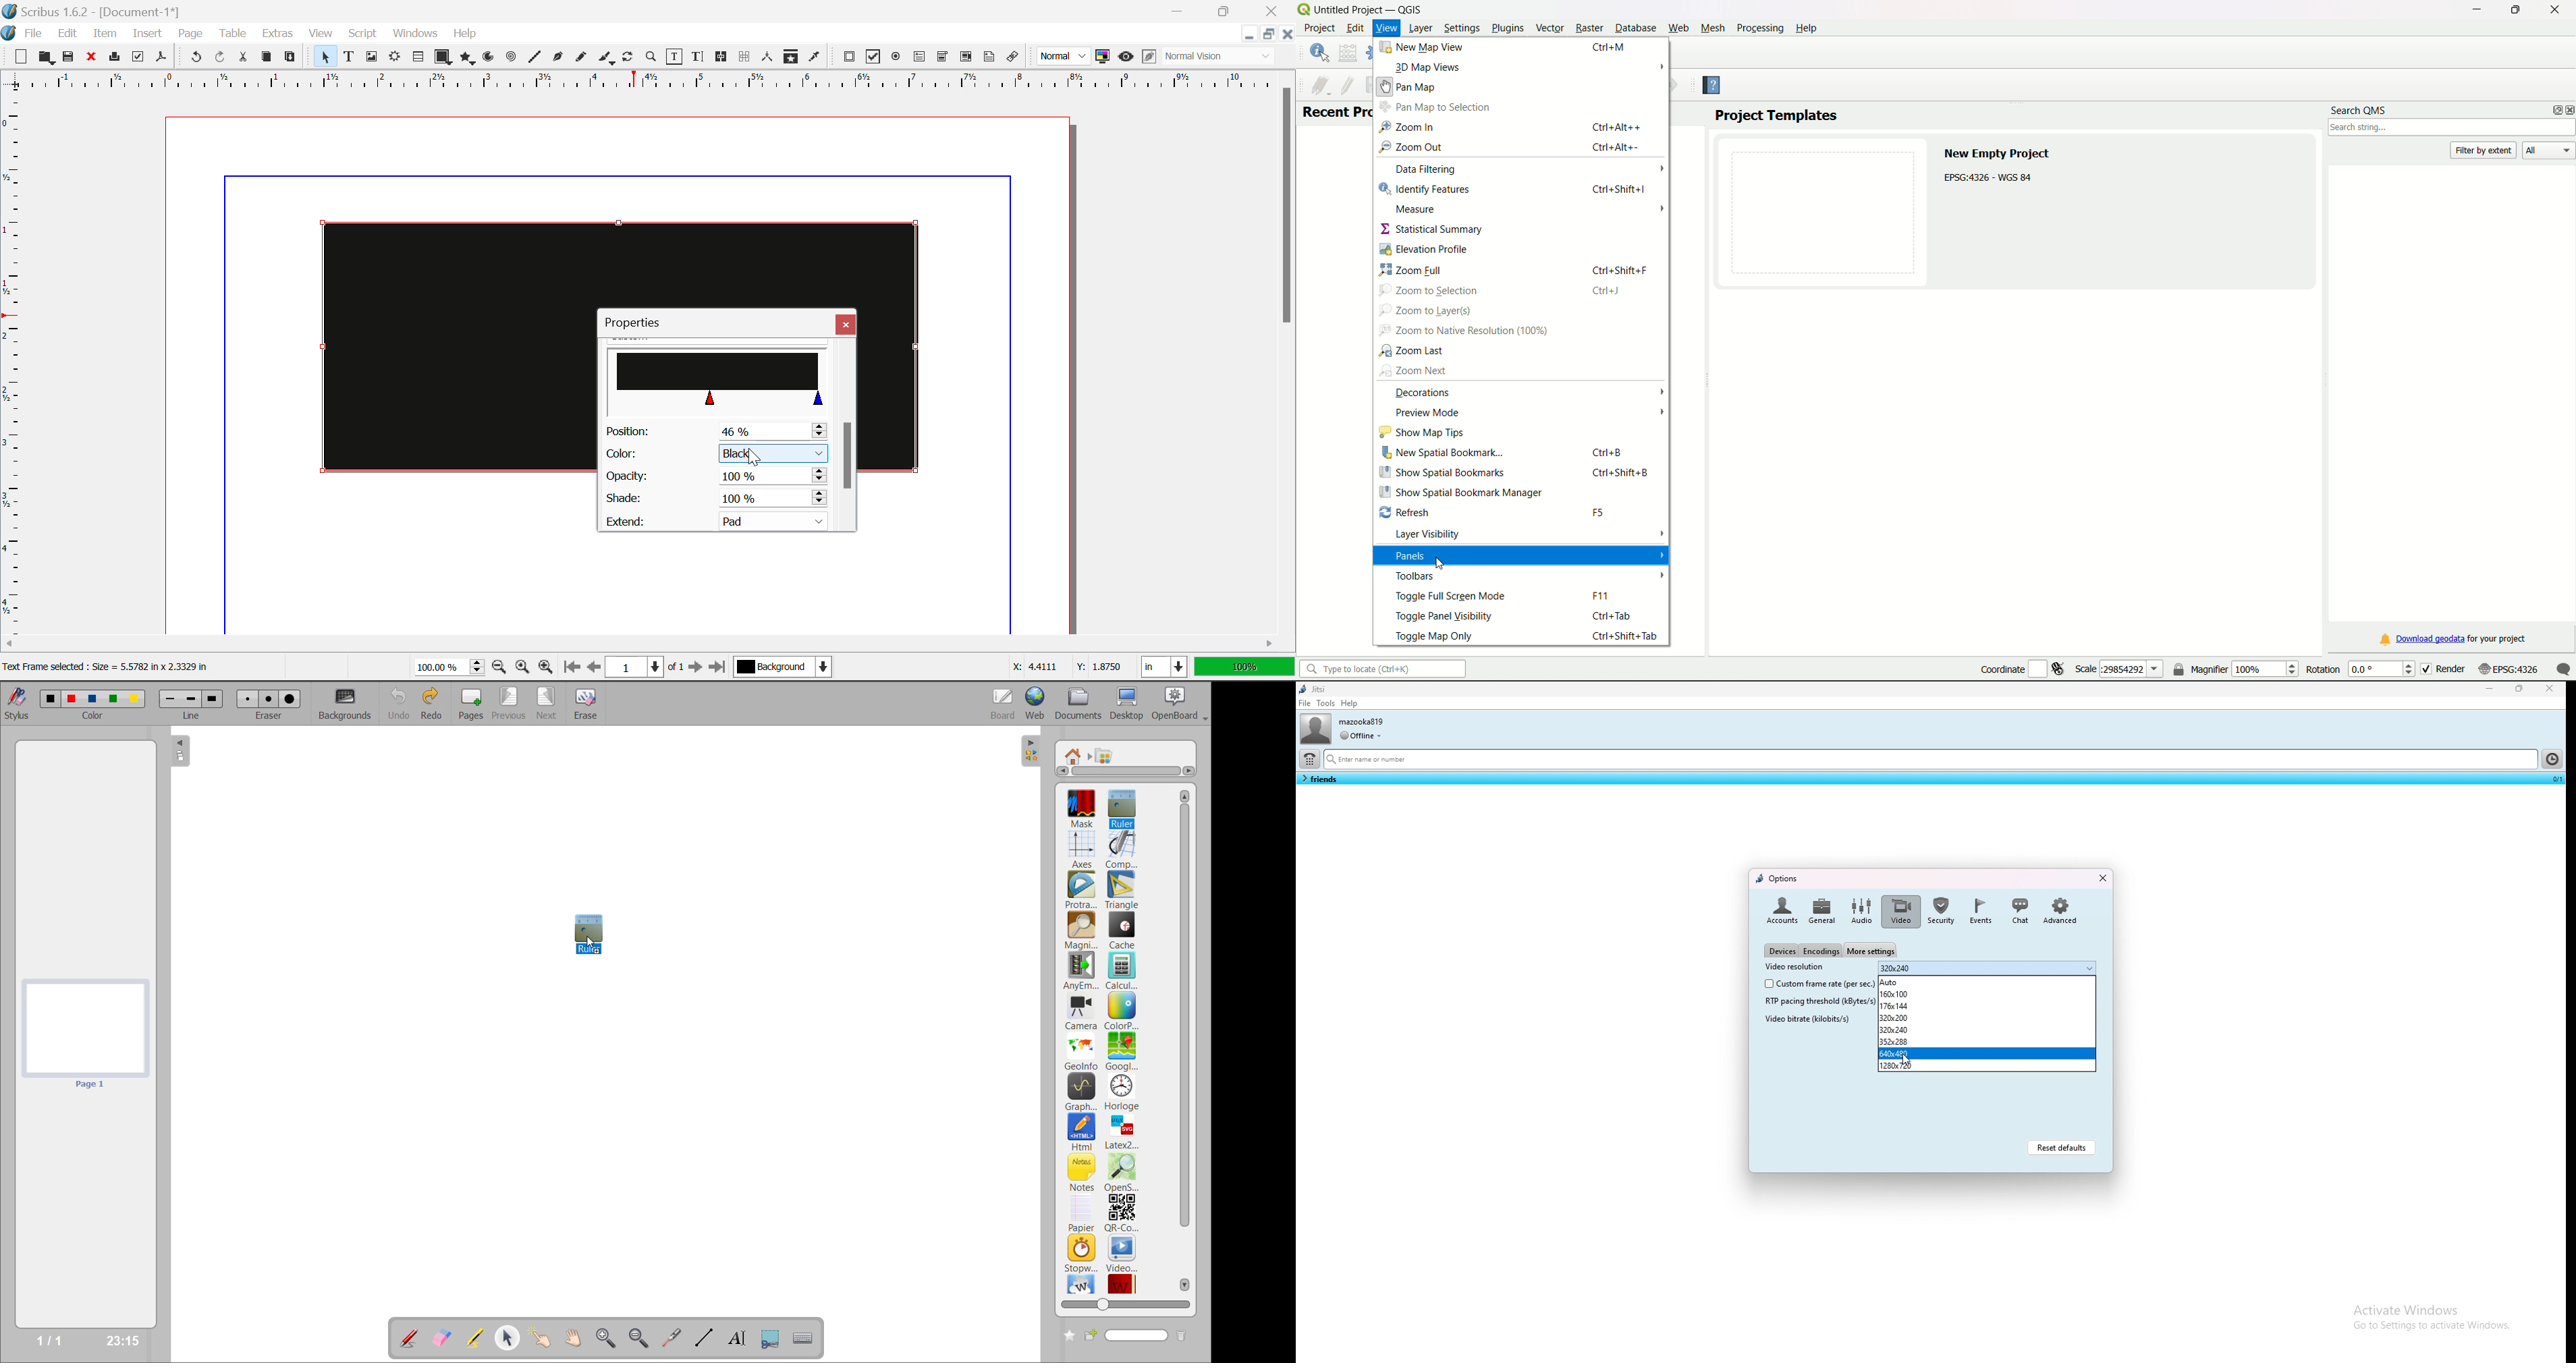 The image size is (2576, 1372). I want to click on zoom last, so click(1410, 351).